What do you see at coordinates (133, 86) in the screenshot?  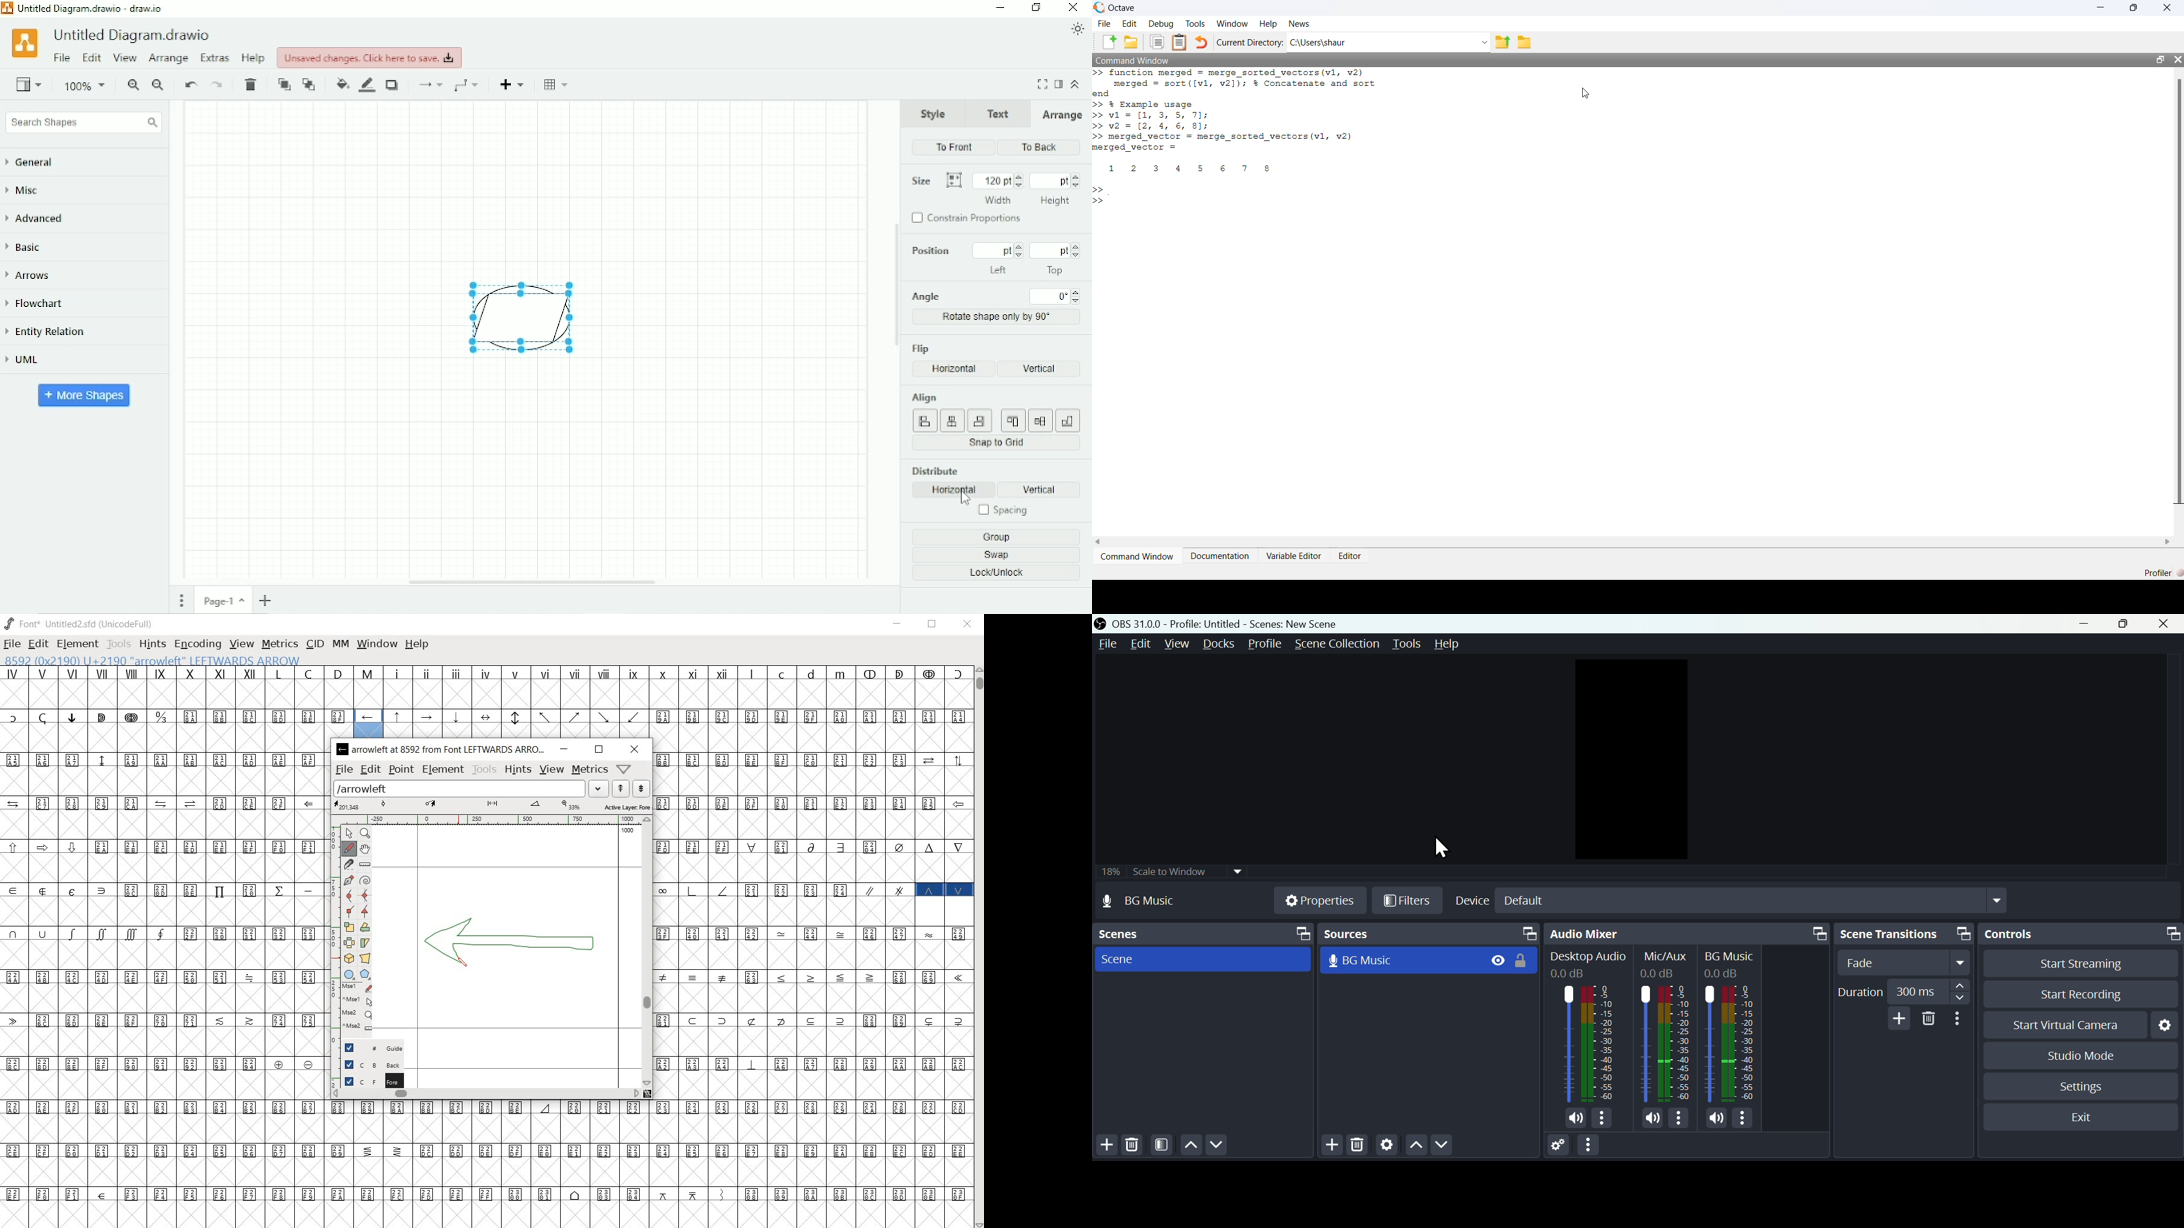 I see `Zoom in` at bounding box center [133, 86].